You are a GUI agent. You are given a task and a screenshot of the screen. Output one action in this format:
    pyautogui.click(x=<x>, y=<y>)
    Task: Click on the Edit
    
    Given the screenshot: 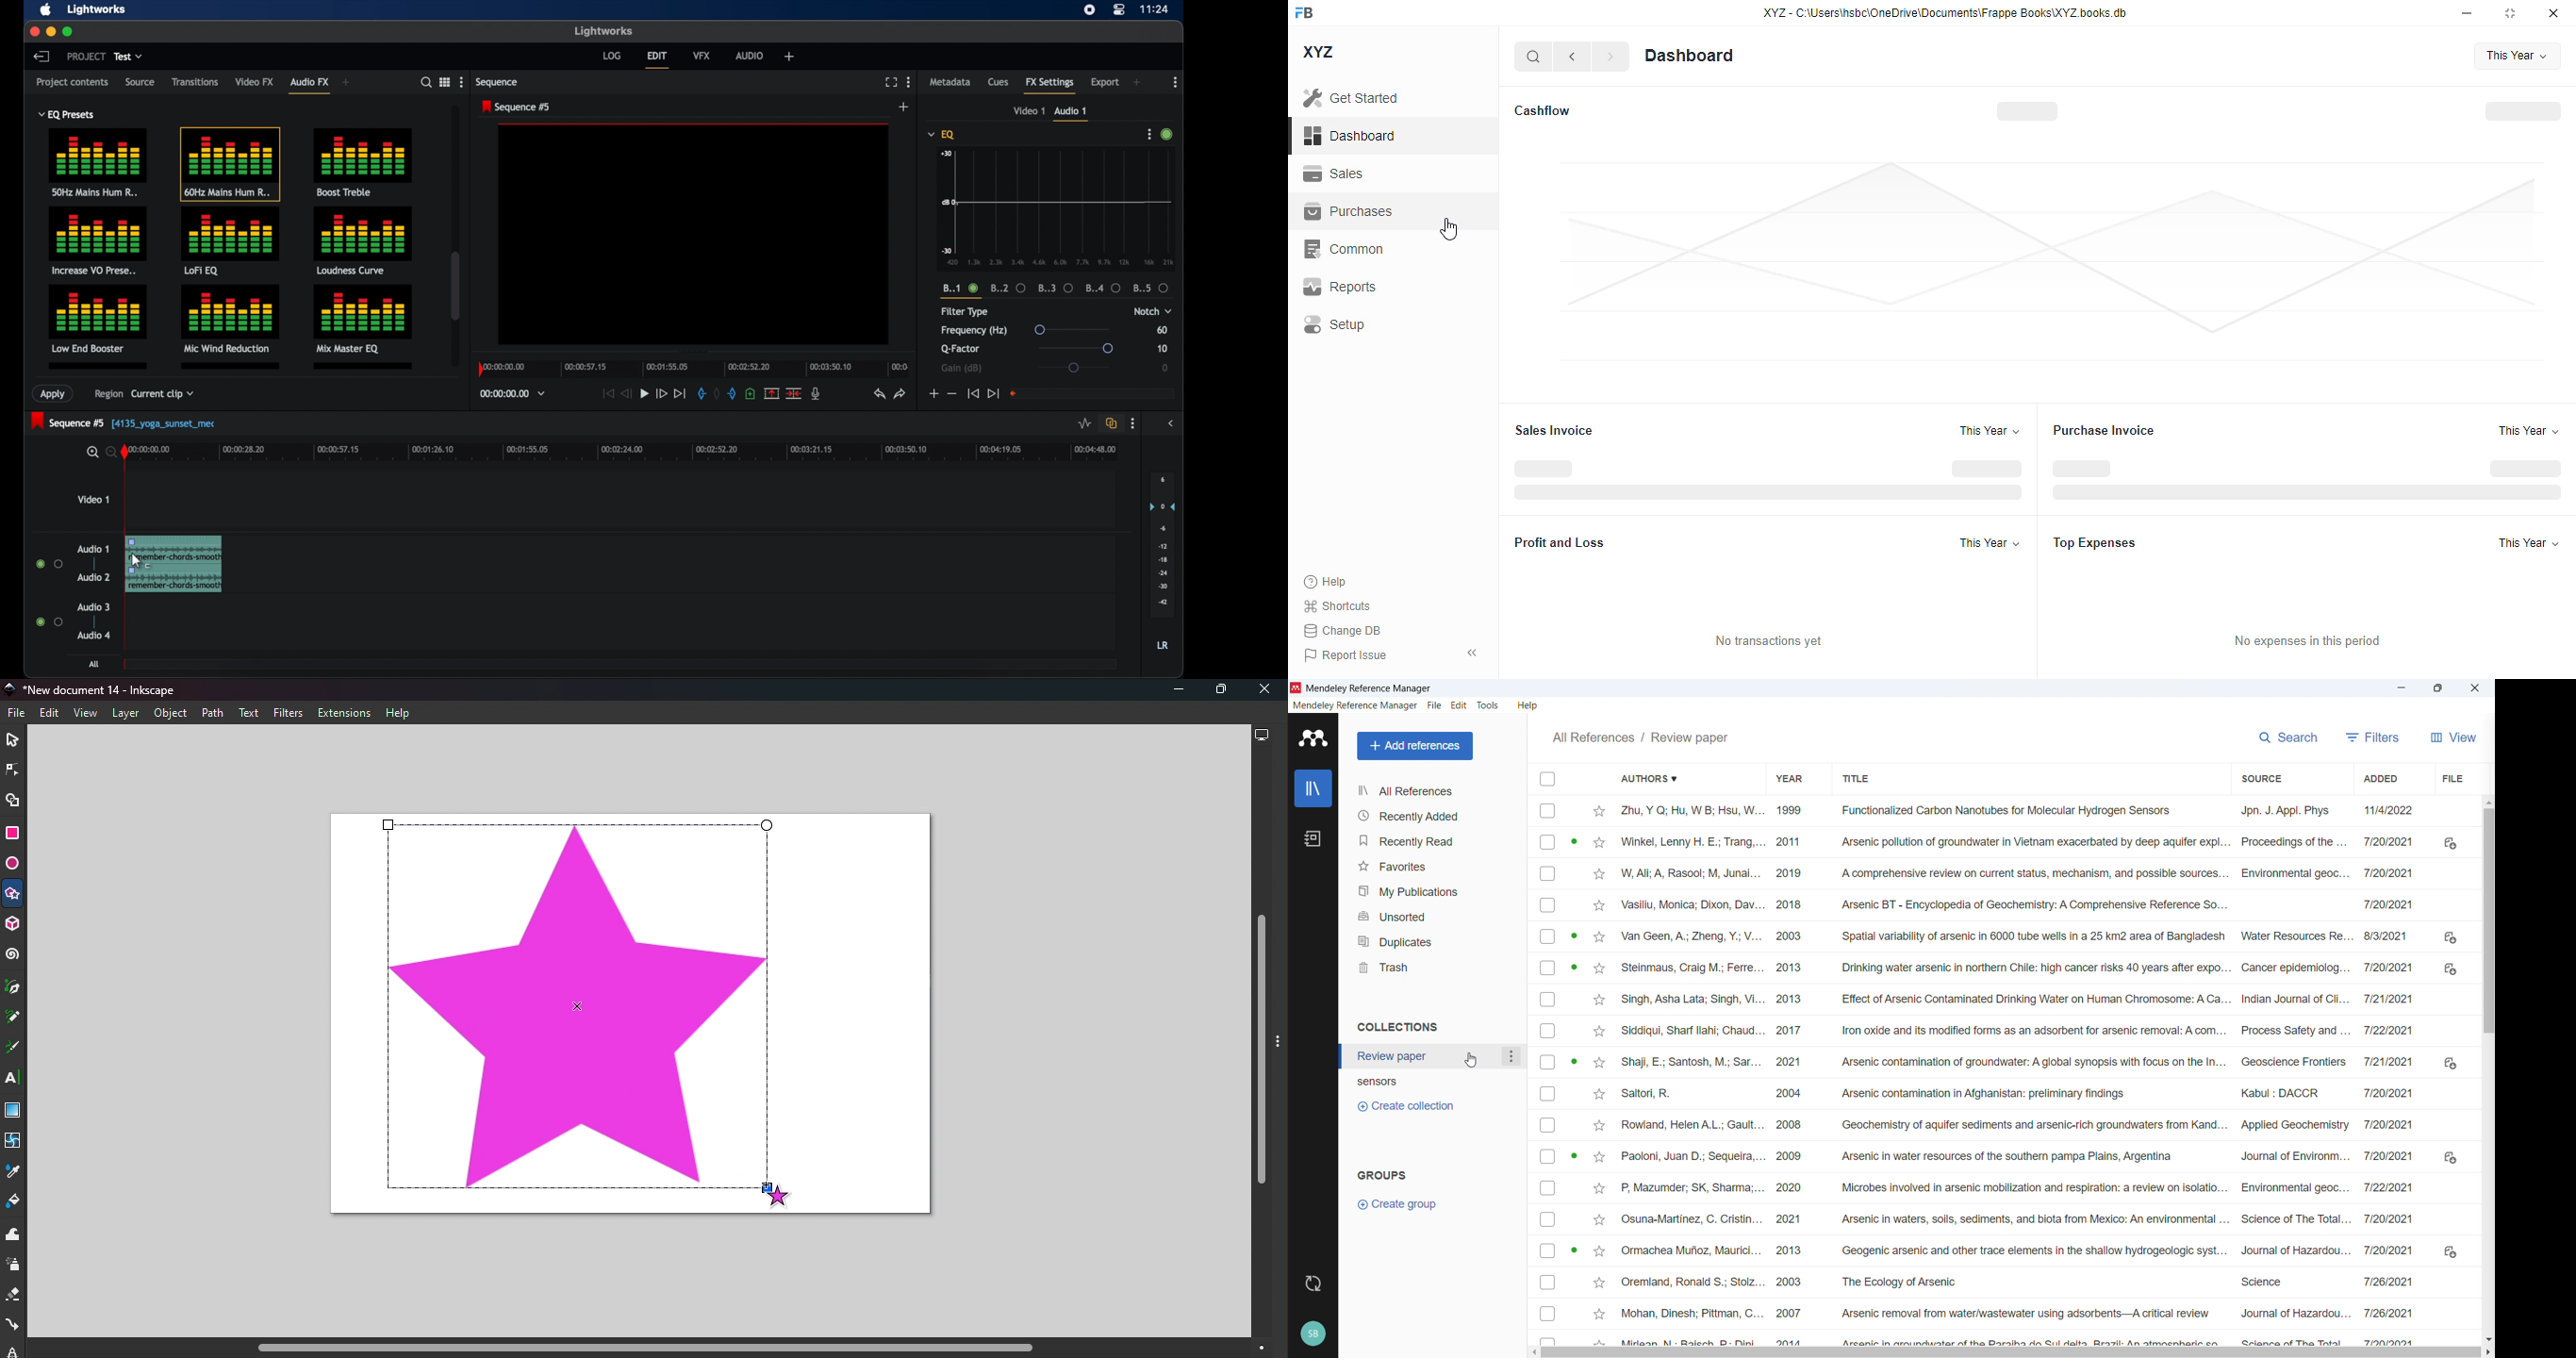 What is the action you would take?
    pyautogui.click(x=49, y=714)
    